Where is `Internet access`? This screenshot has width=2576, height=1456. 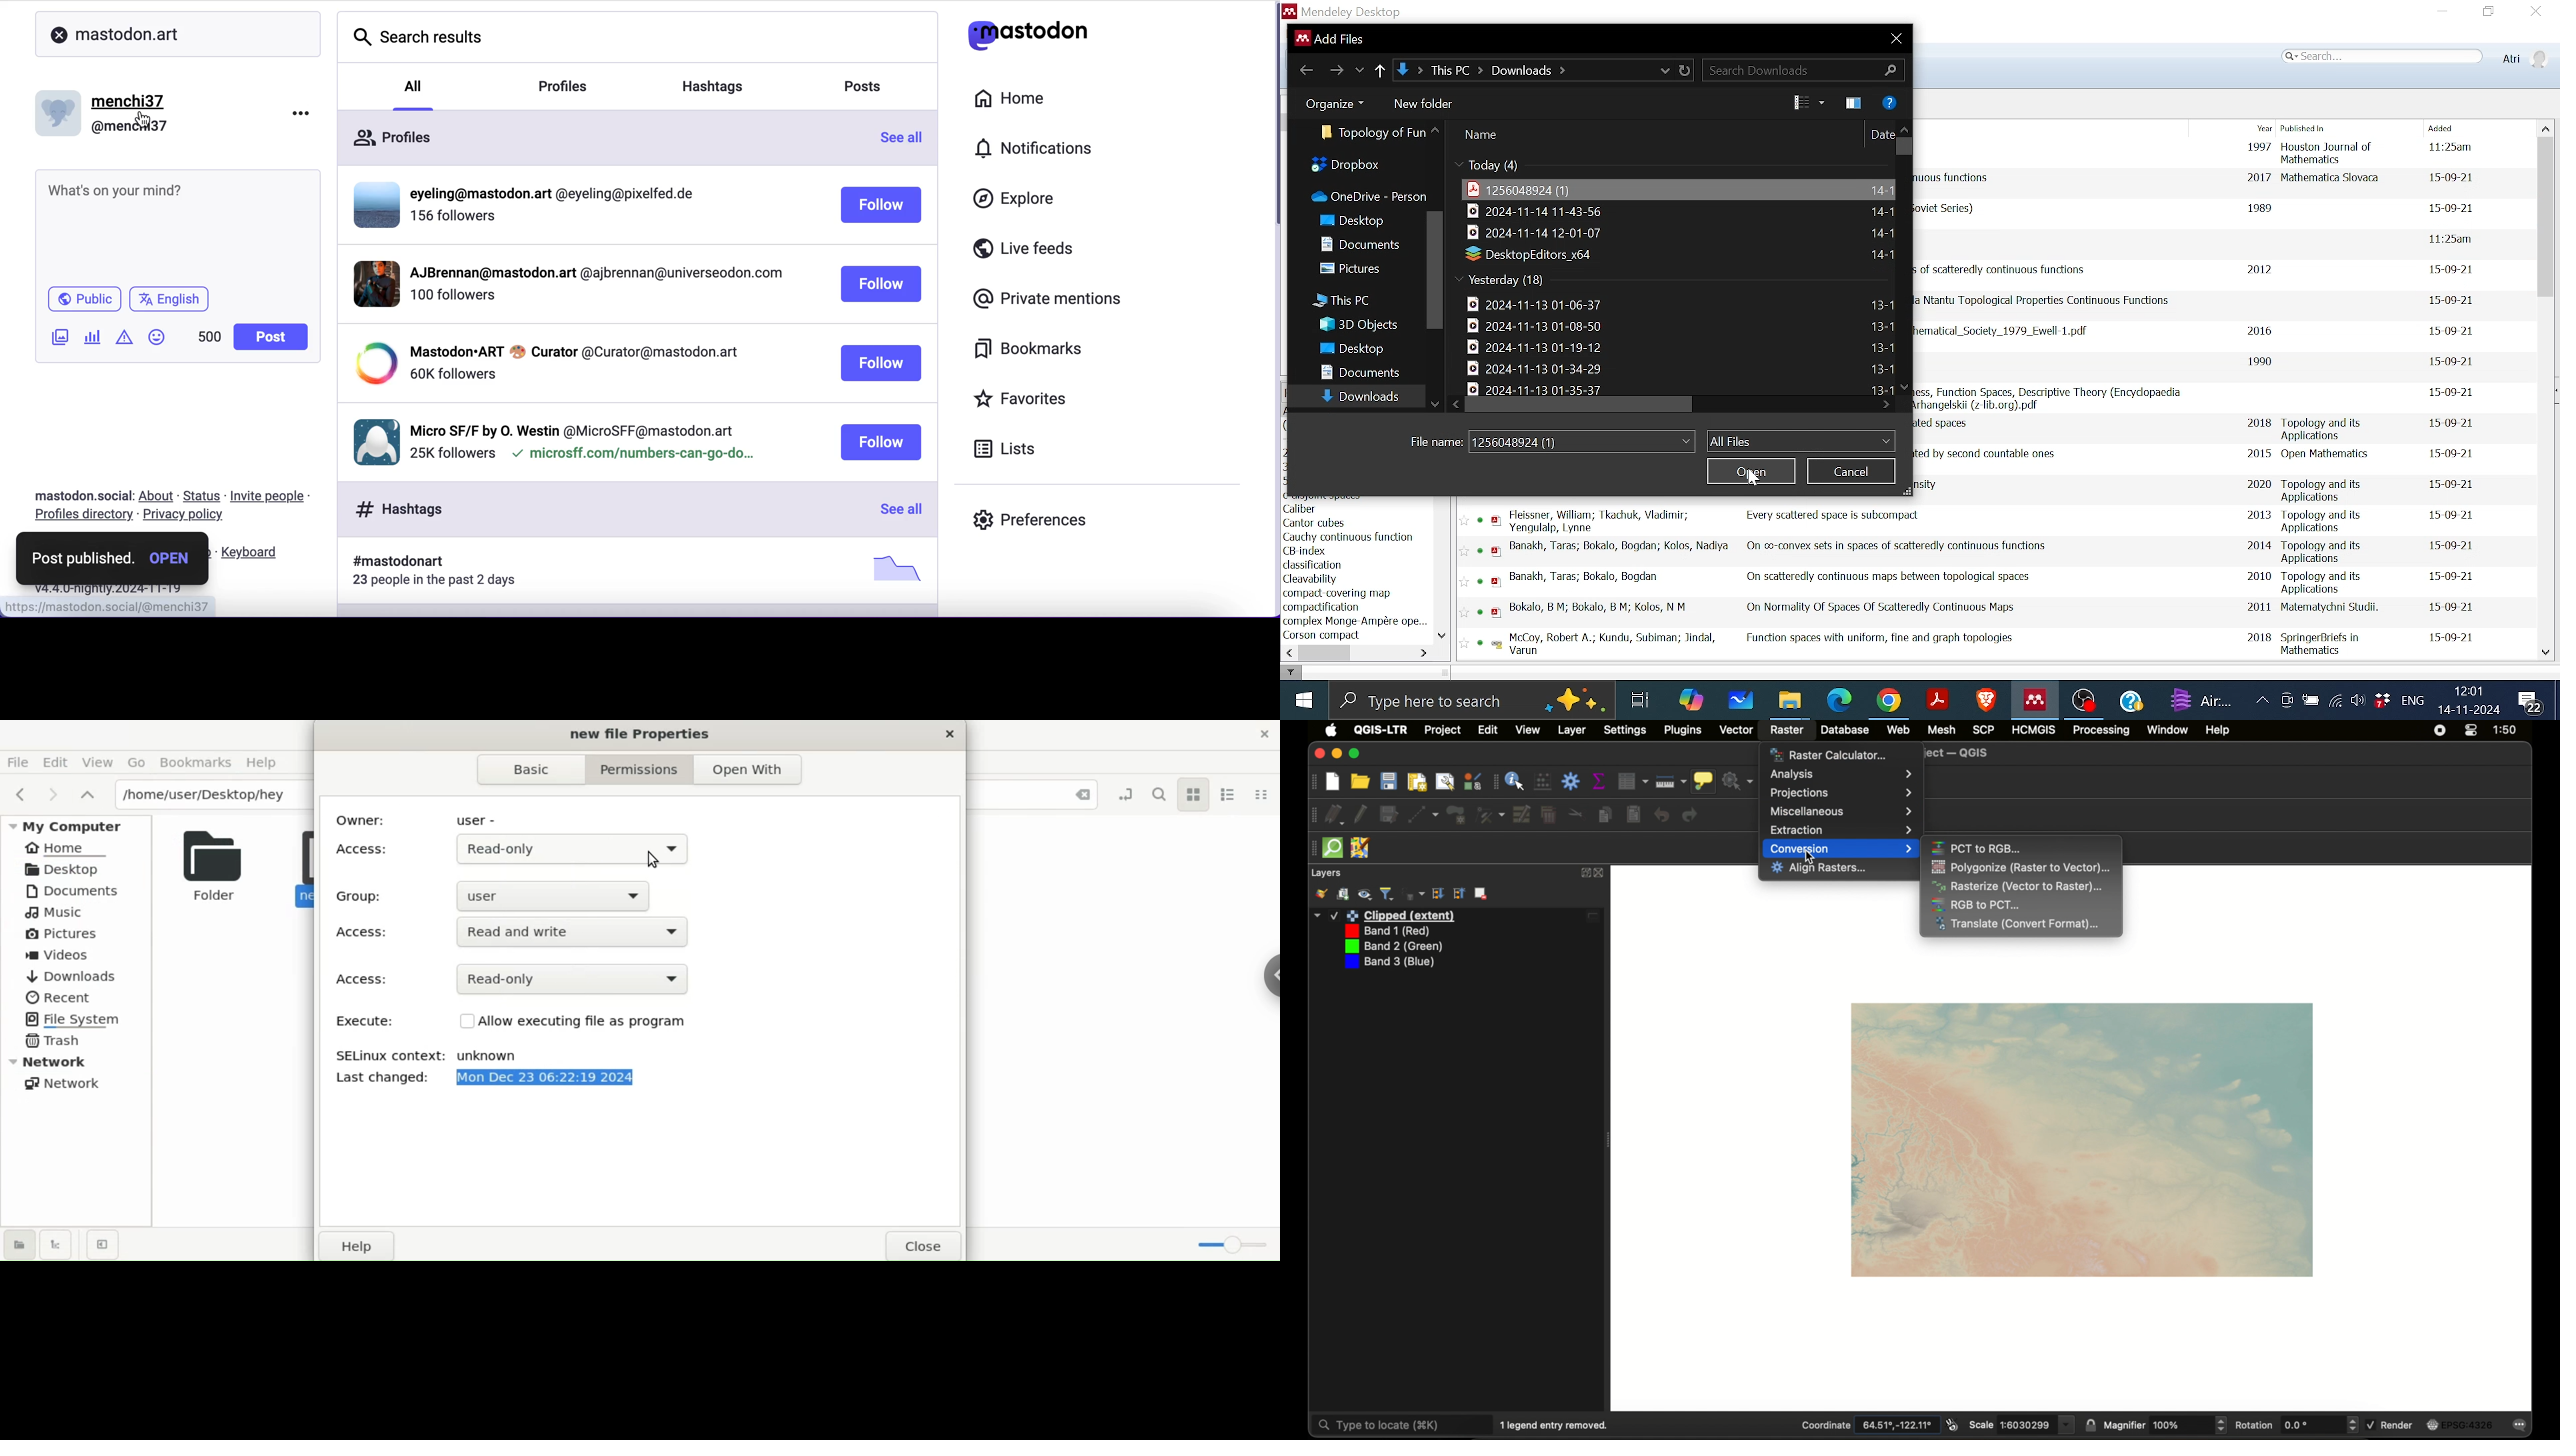 Internet access is located at coordinates (2336, 699).